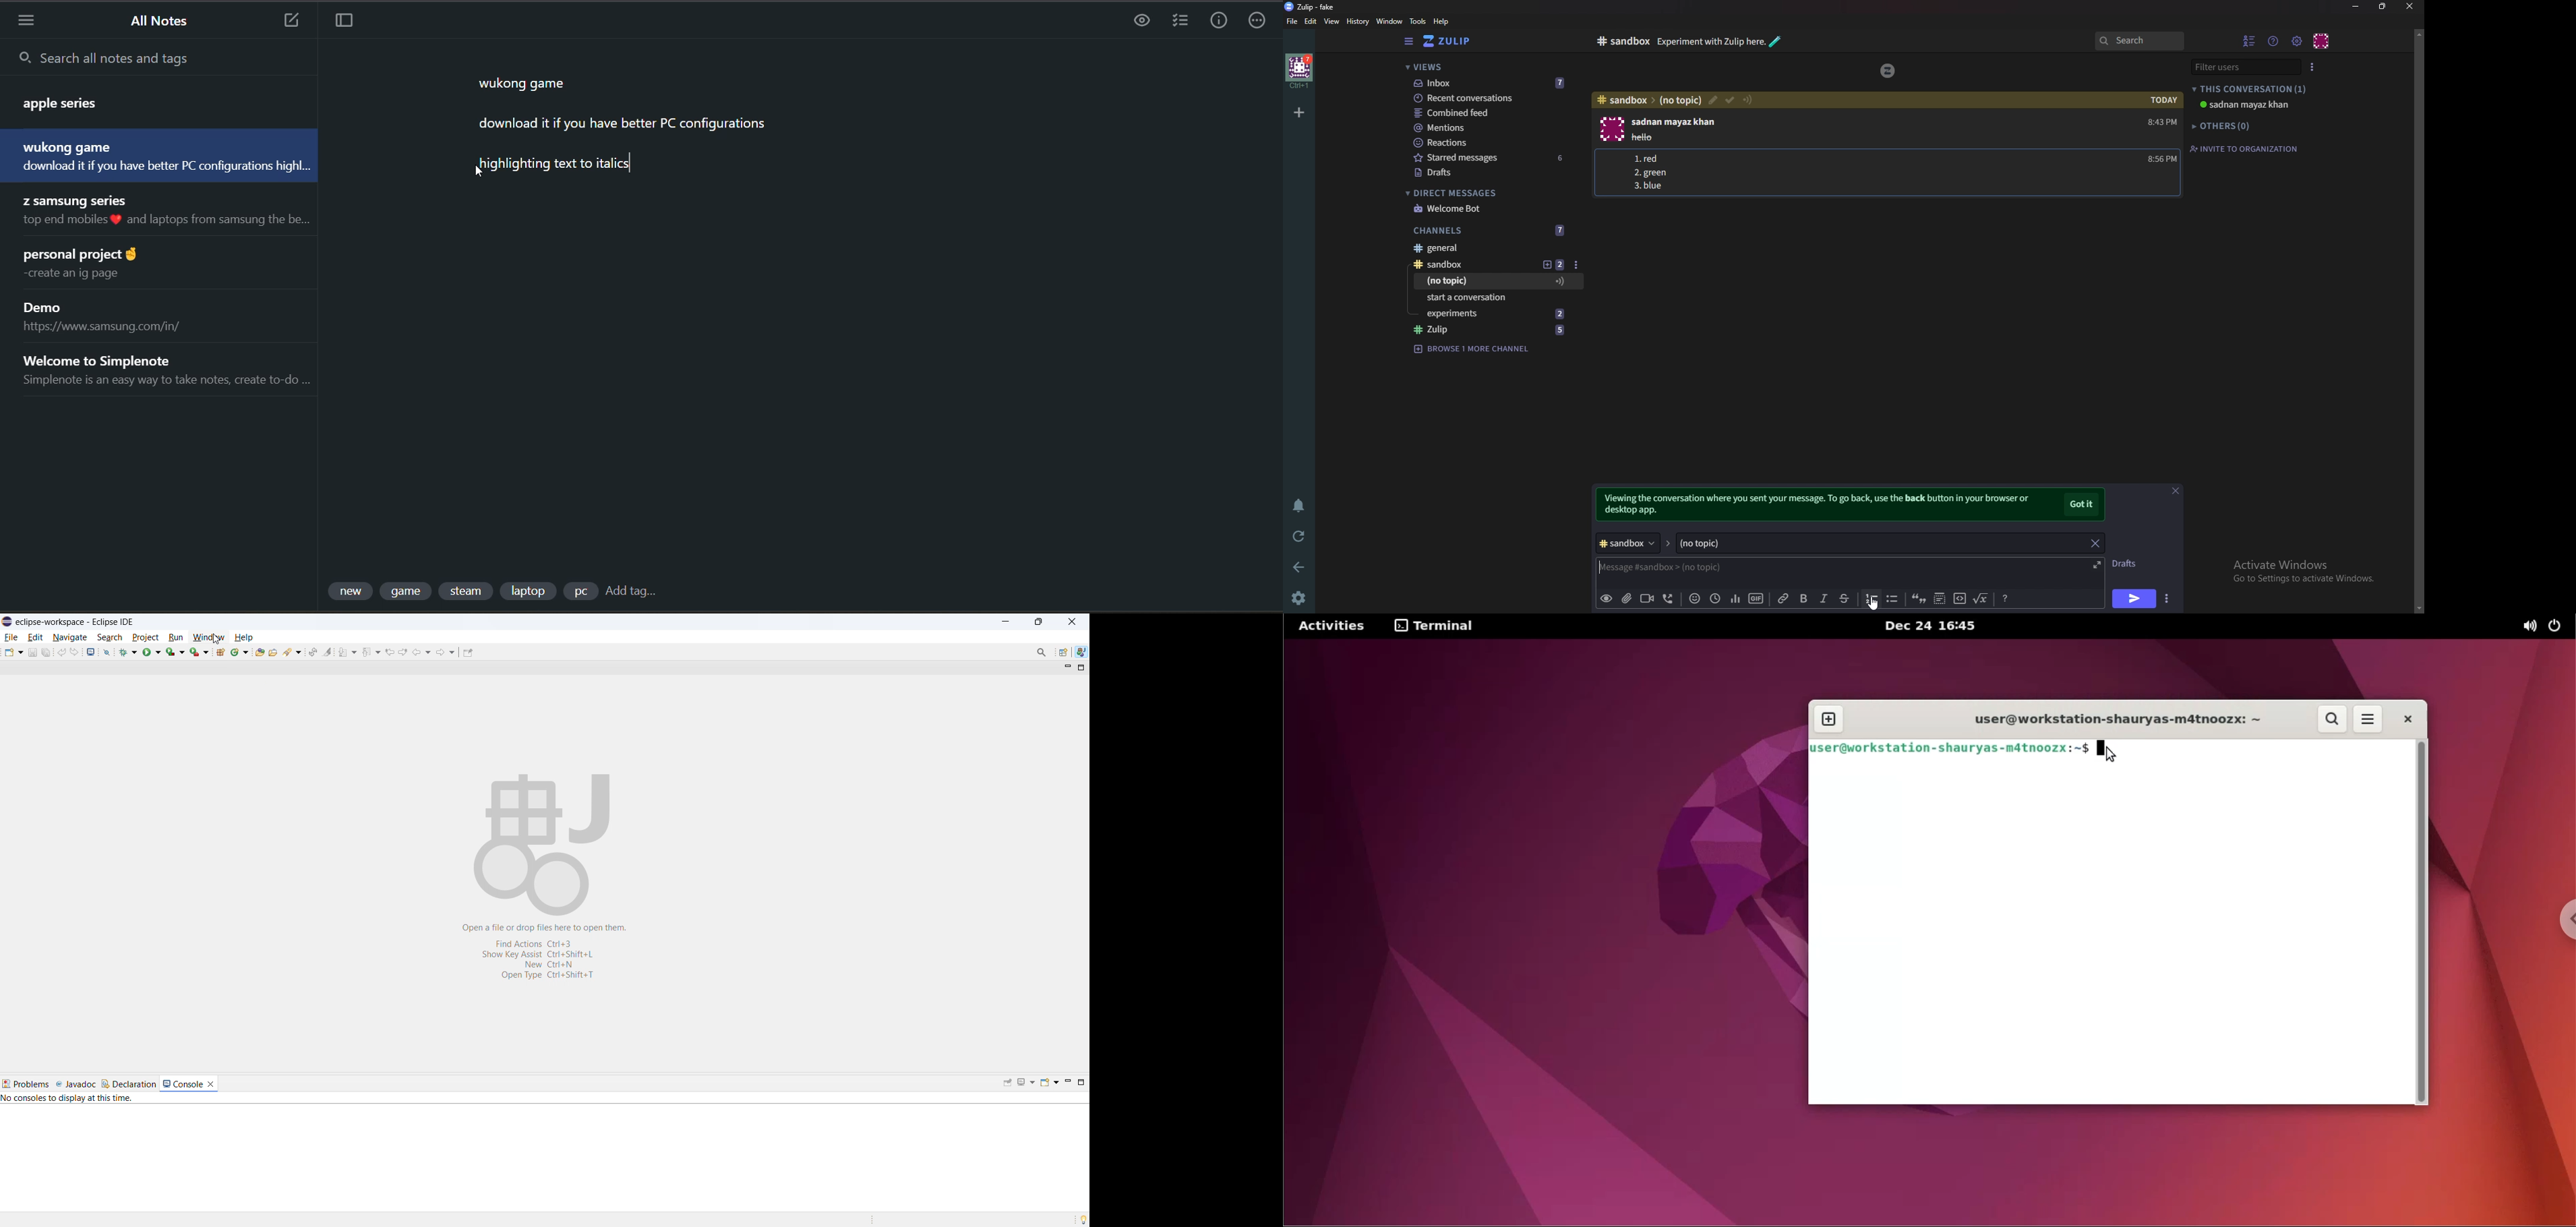 The width and height of the screenshot is (2576, 1232). What do you see at coordinates (2275, 40) in the screenshot?
I see `Help menu` at bounding box center [2275, 40].